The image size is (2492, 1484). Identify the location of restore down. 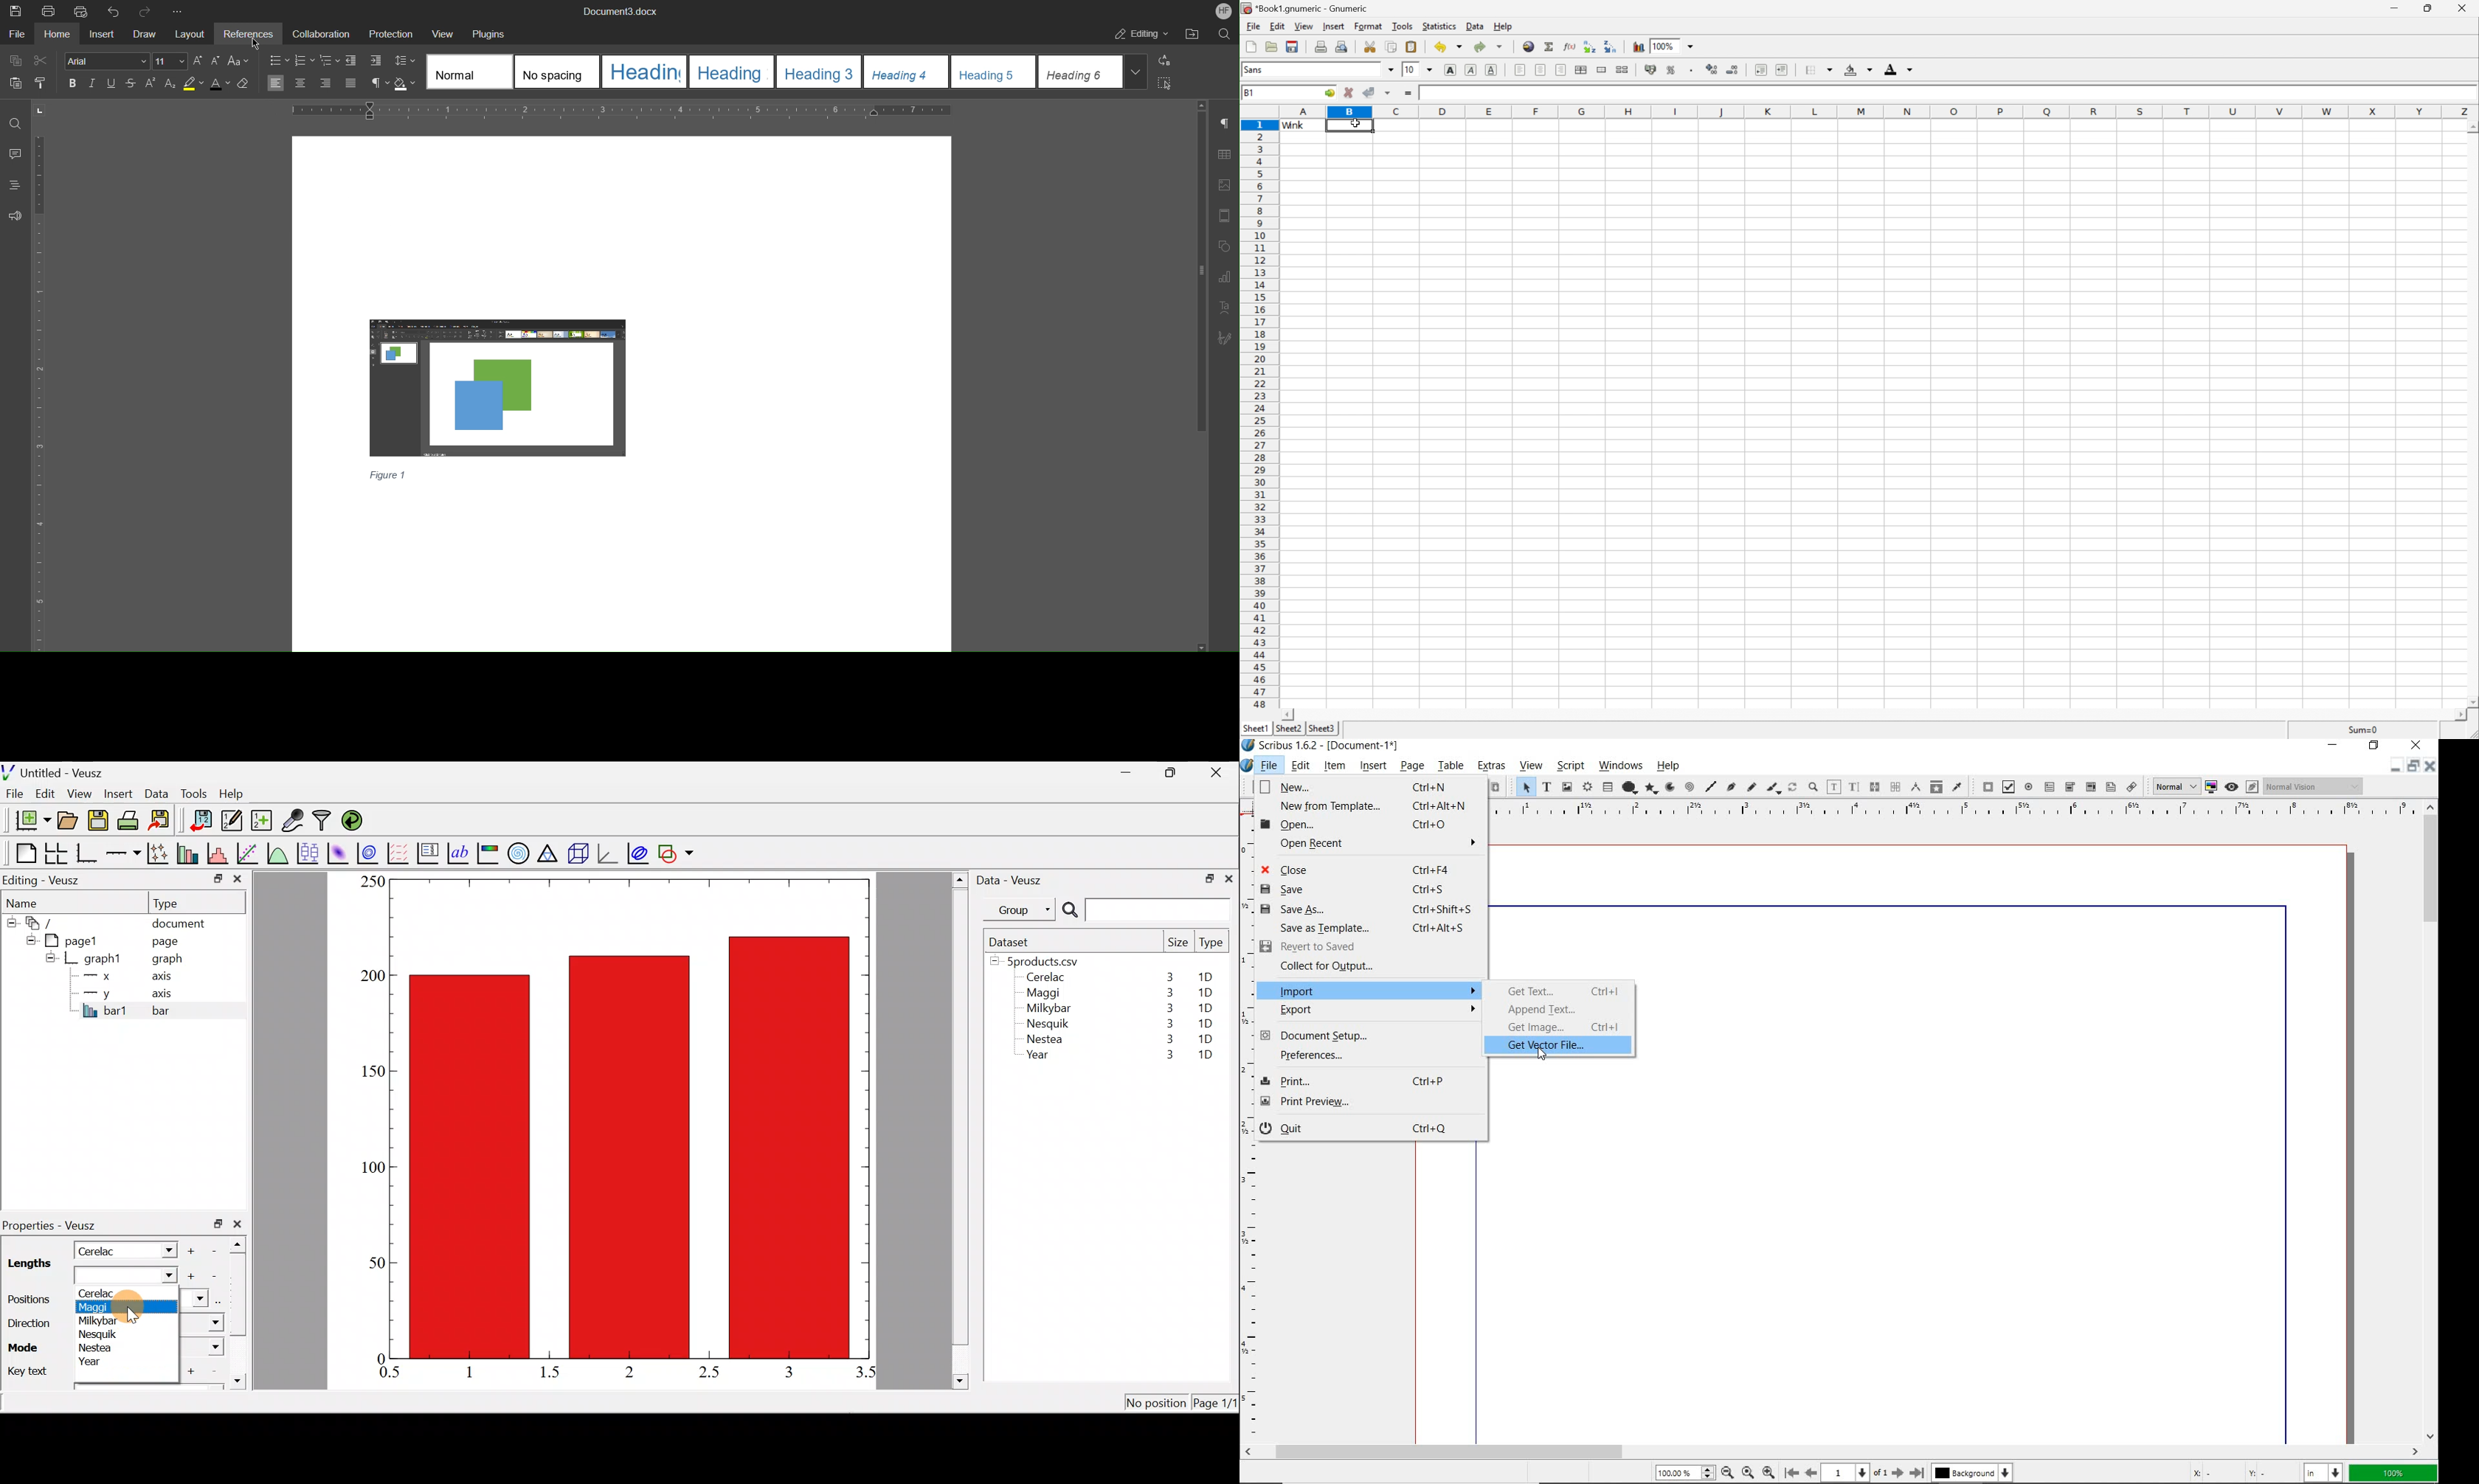
(2397, 765).